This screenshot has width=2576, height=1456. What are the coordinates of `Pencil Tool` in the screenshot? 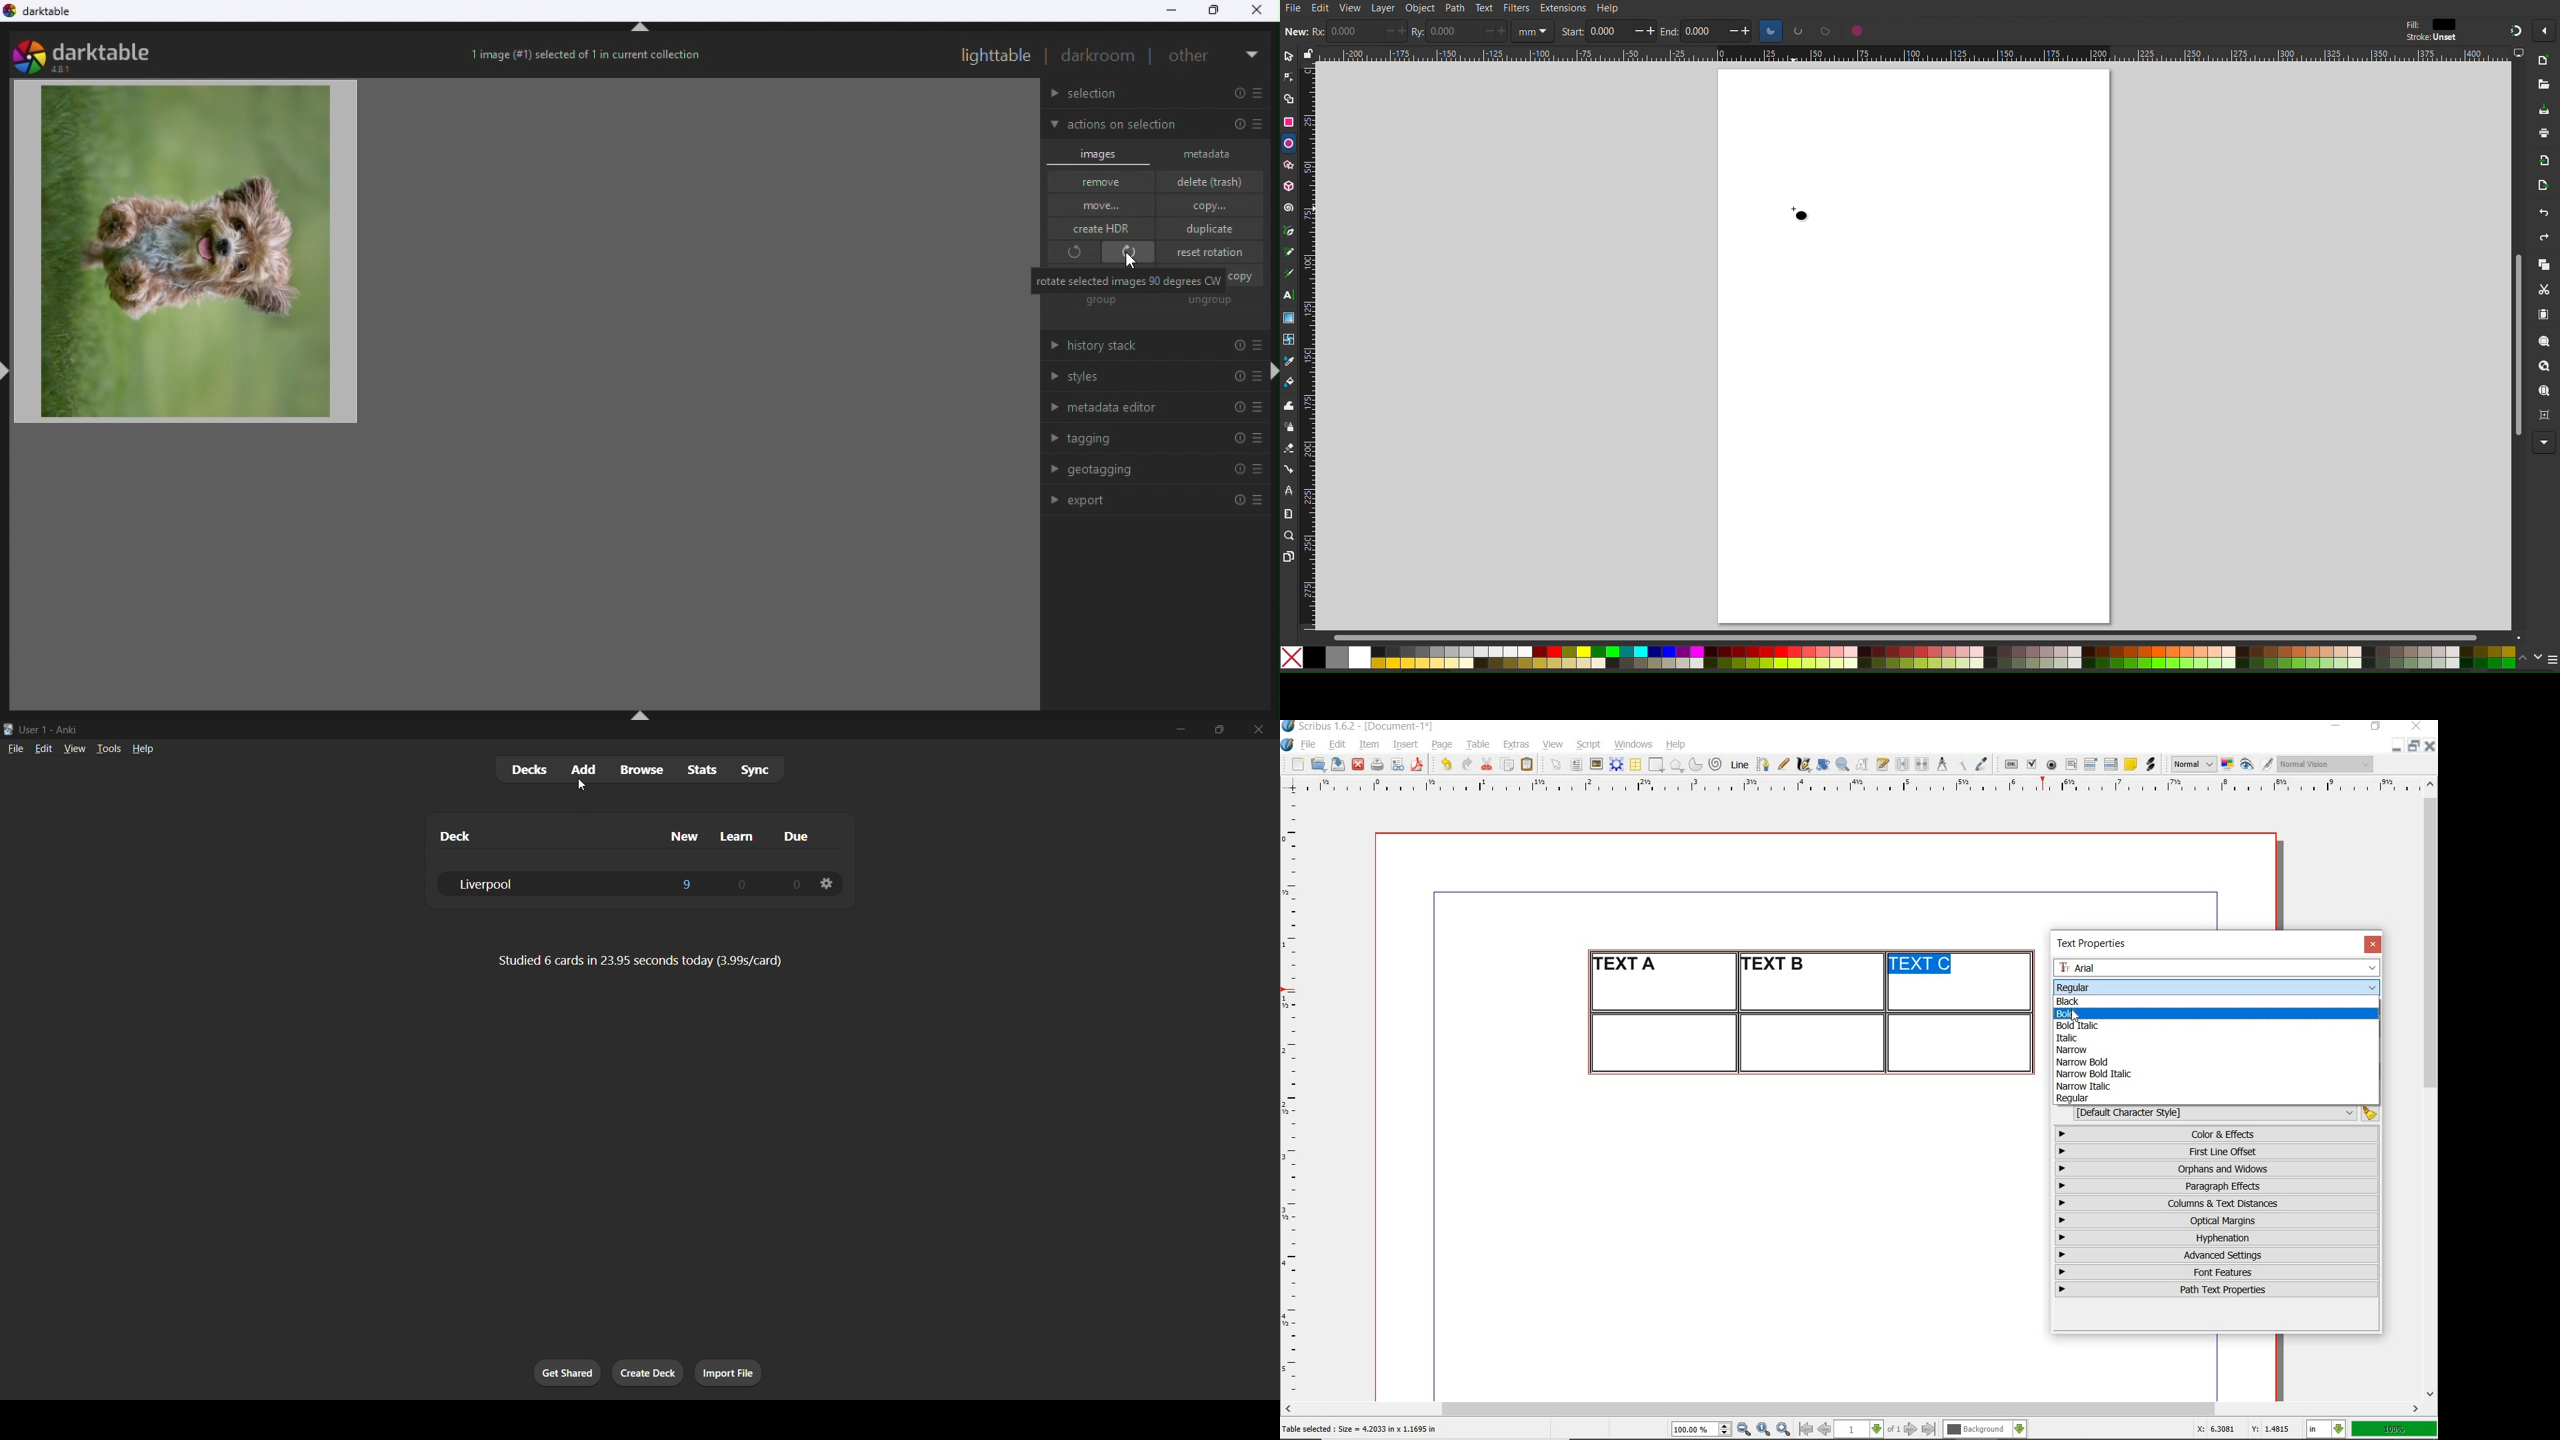 It's located at (1289, 252).